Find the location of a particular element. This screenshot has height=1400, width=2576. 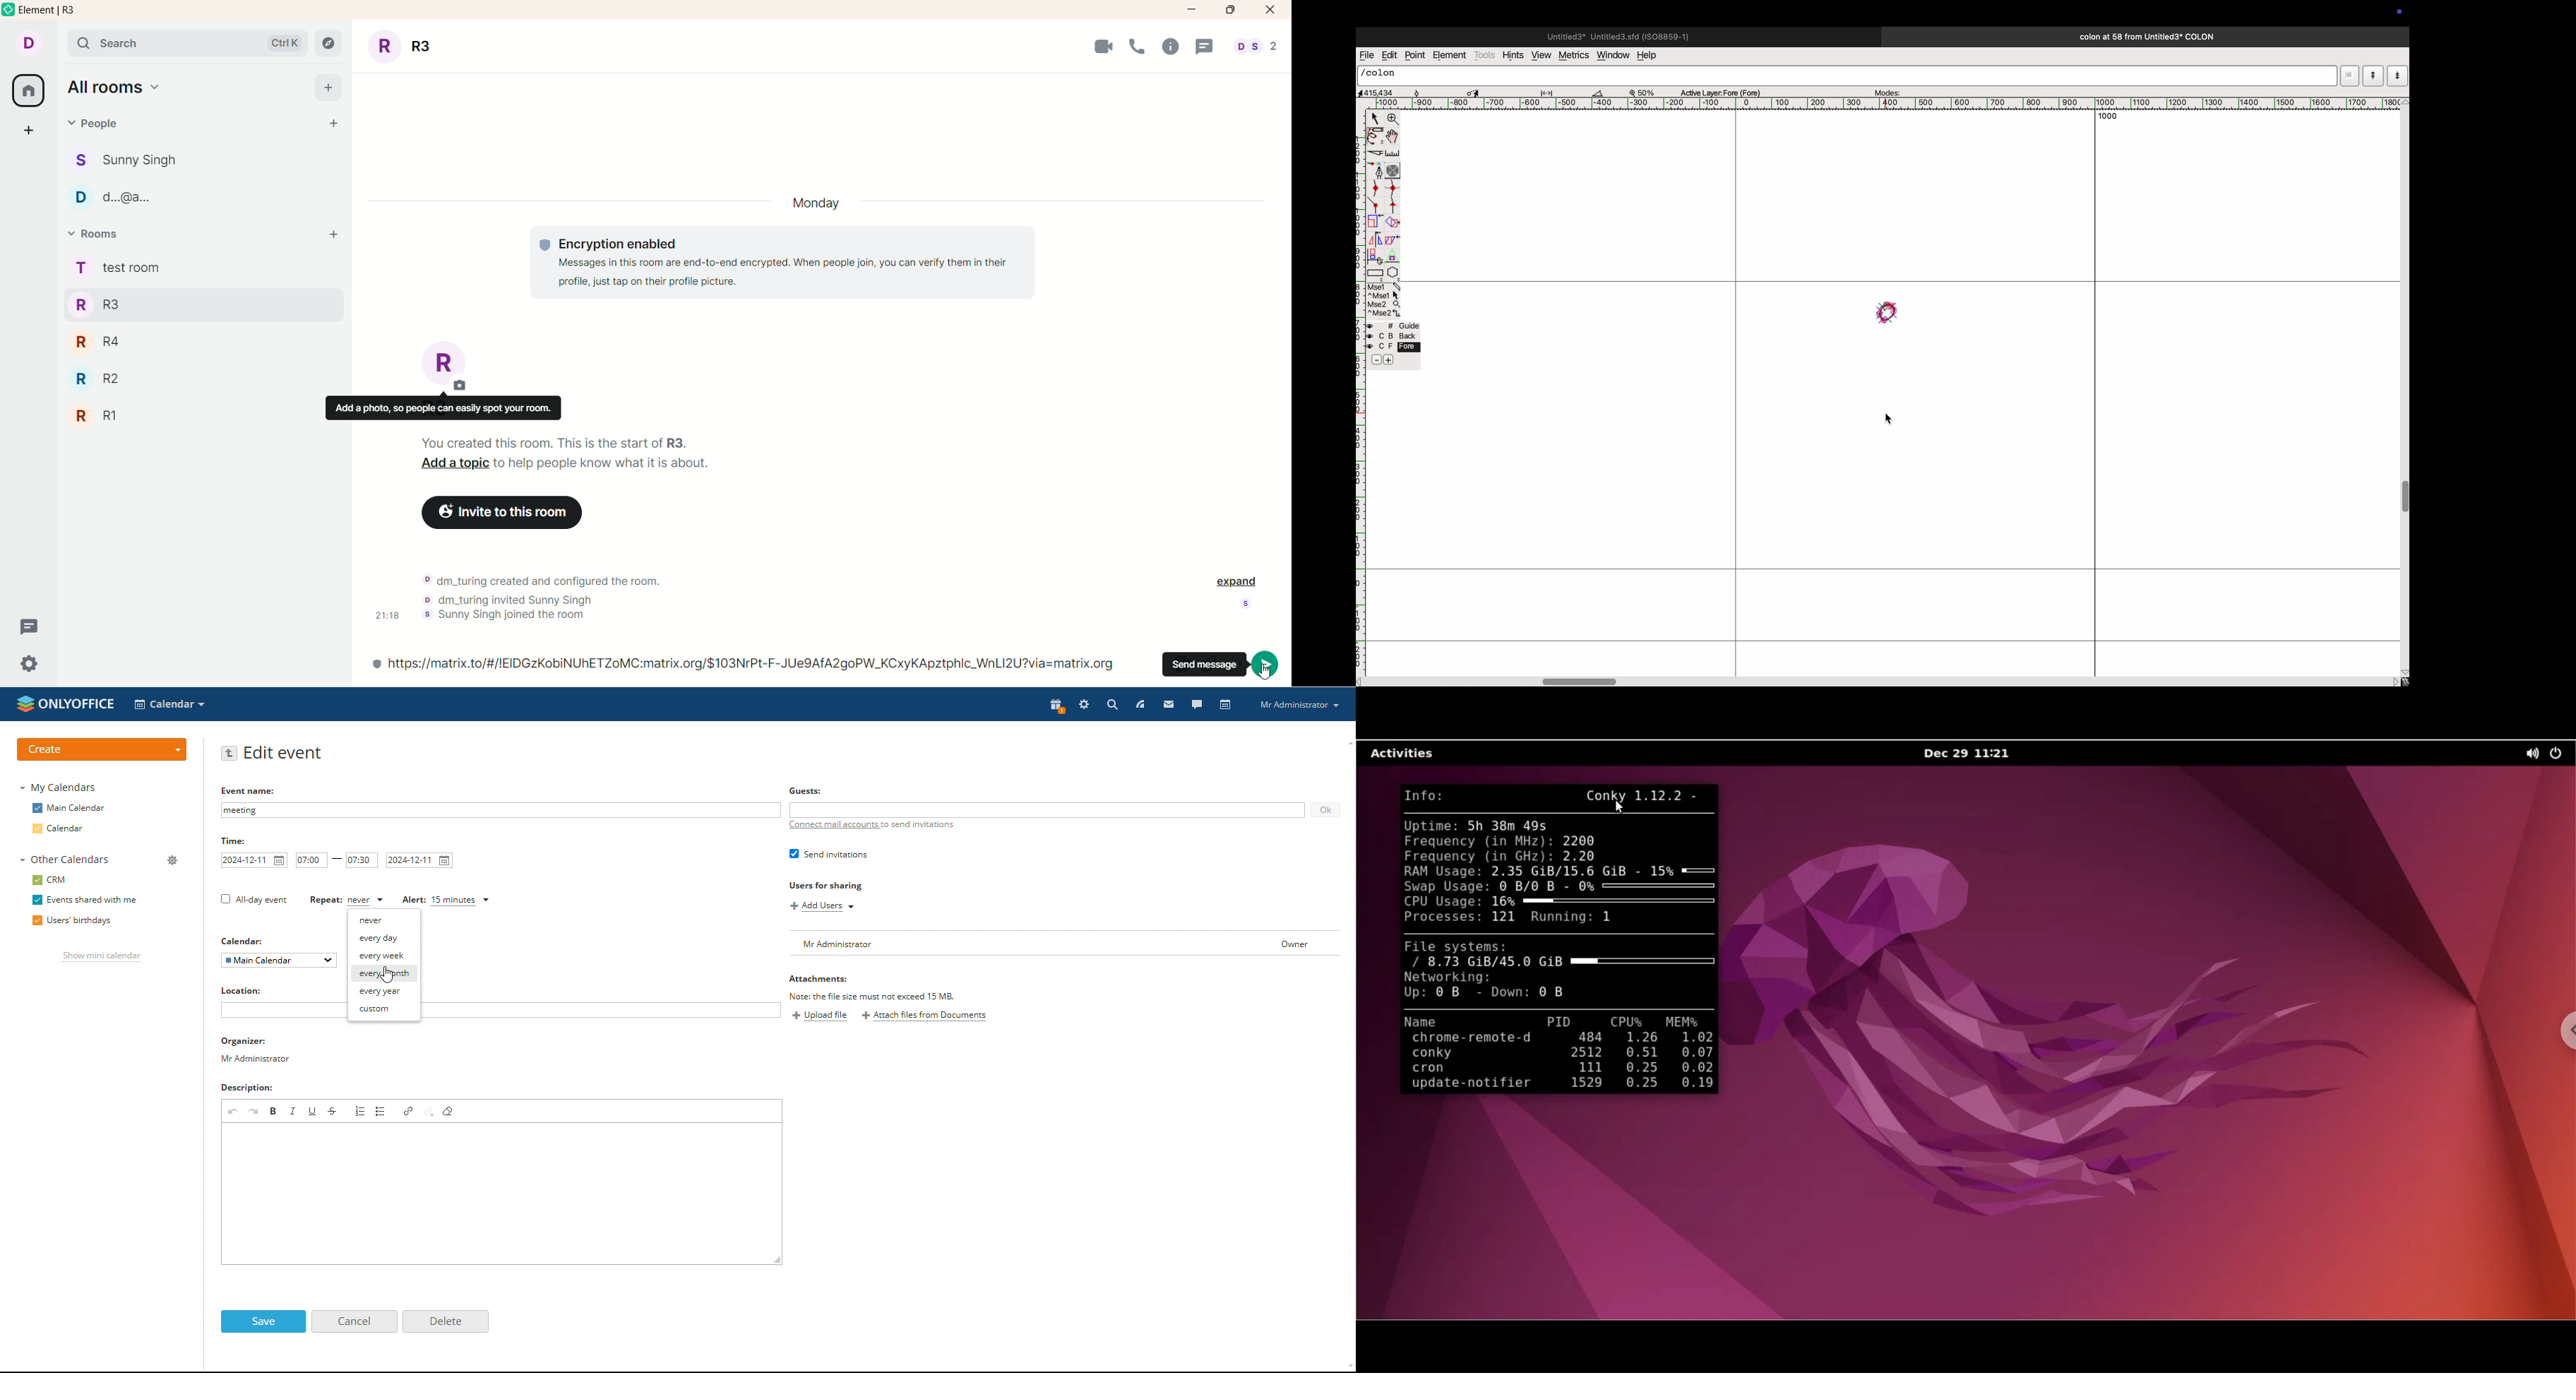

close is located at coordinates (1272, 10).